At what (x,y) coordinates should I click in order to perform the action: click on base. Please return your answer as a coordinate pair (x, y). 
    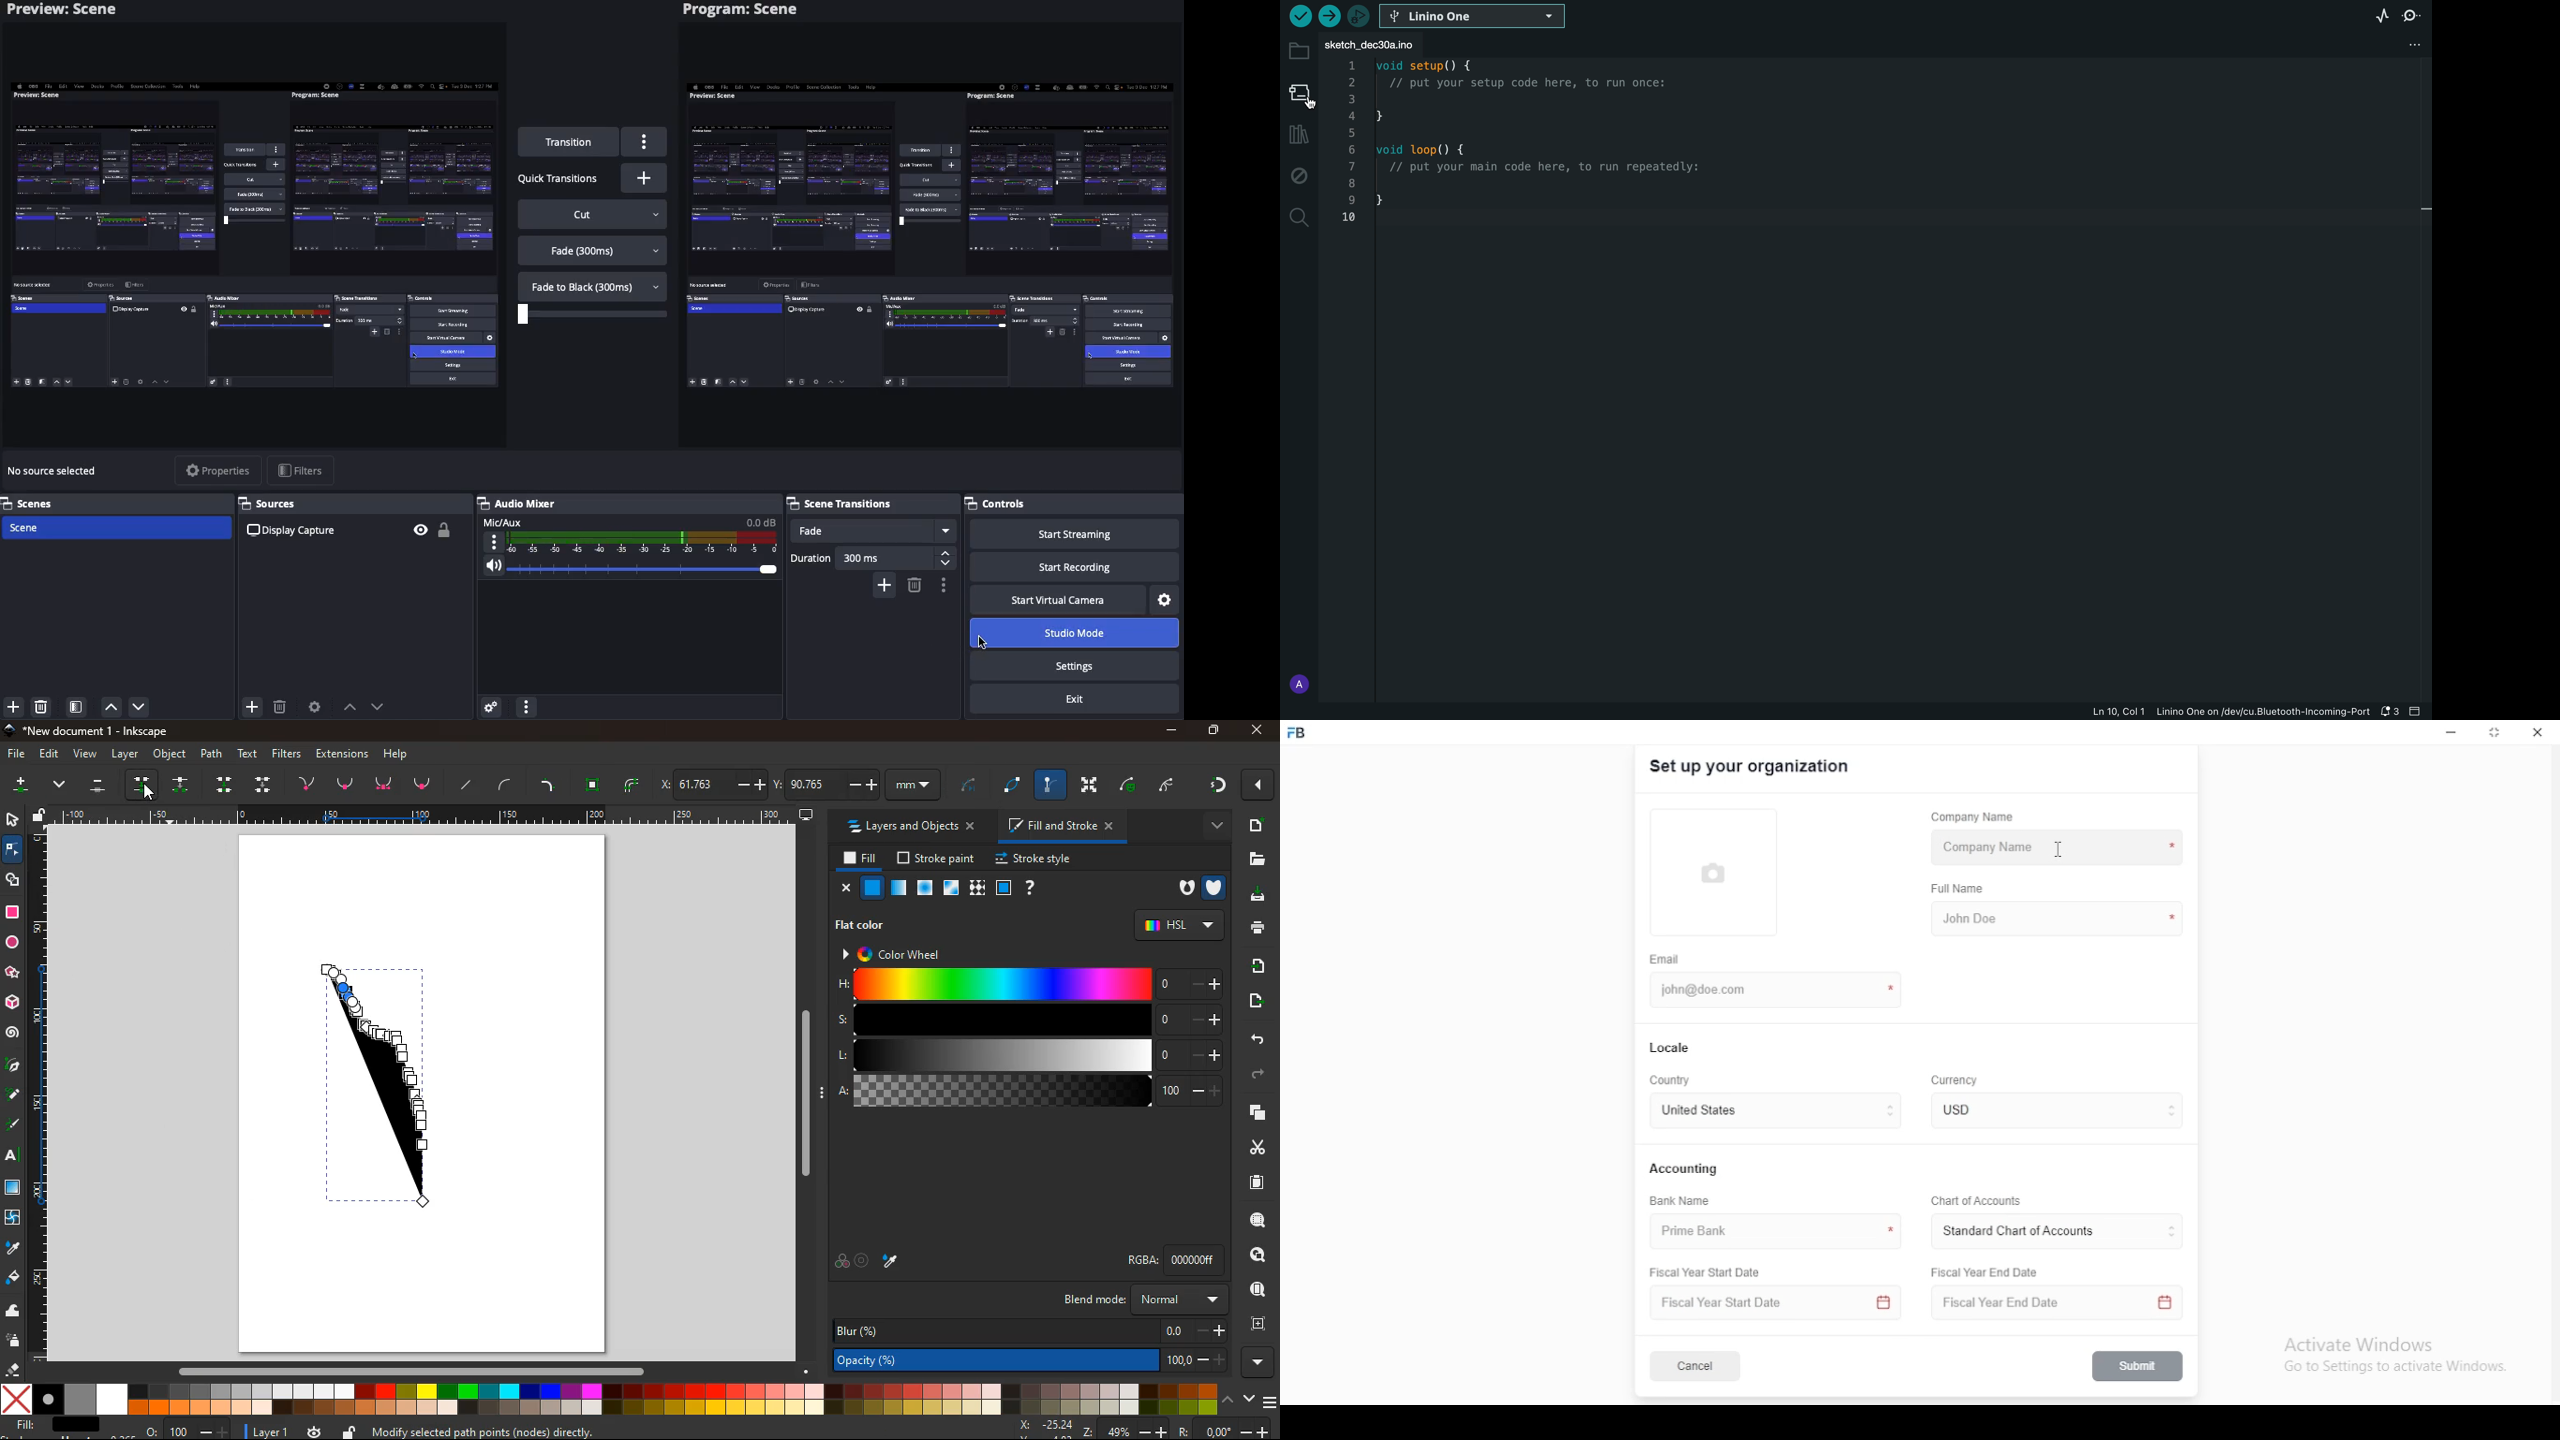
    Looking at the image, I should click on (386, 785).